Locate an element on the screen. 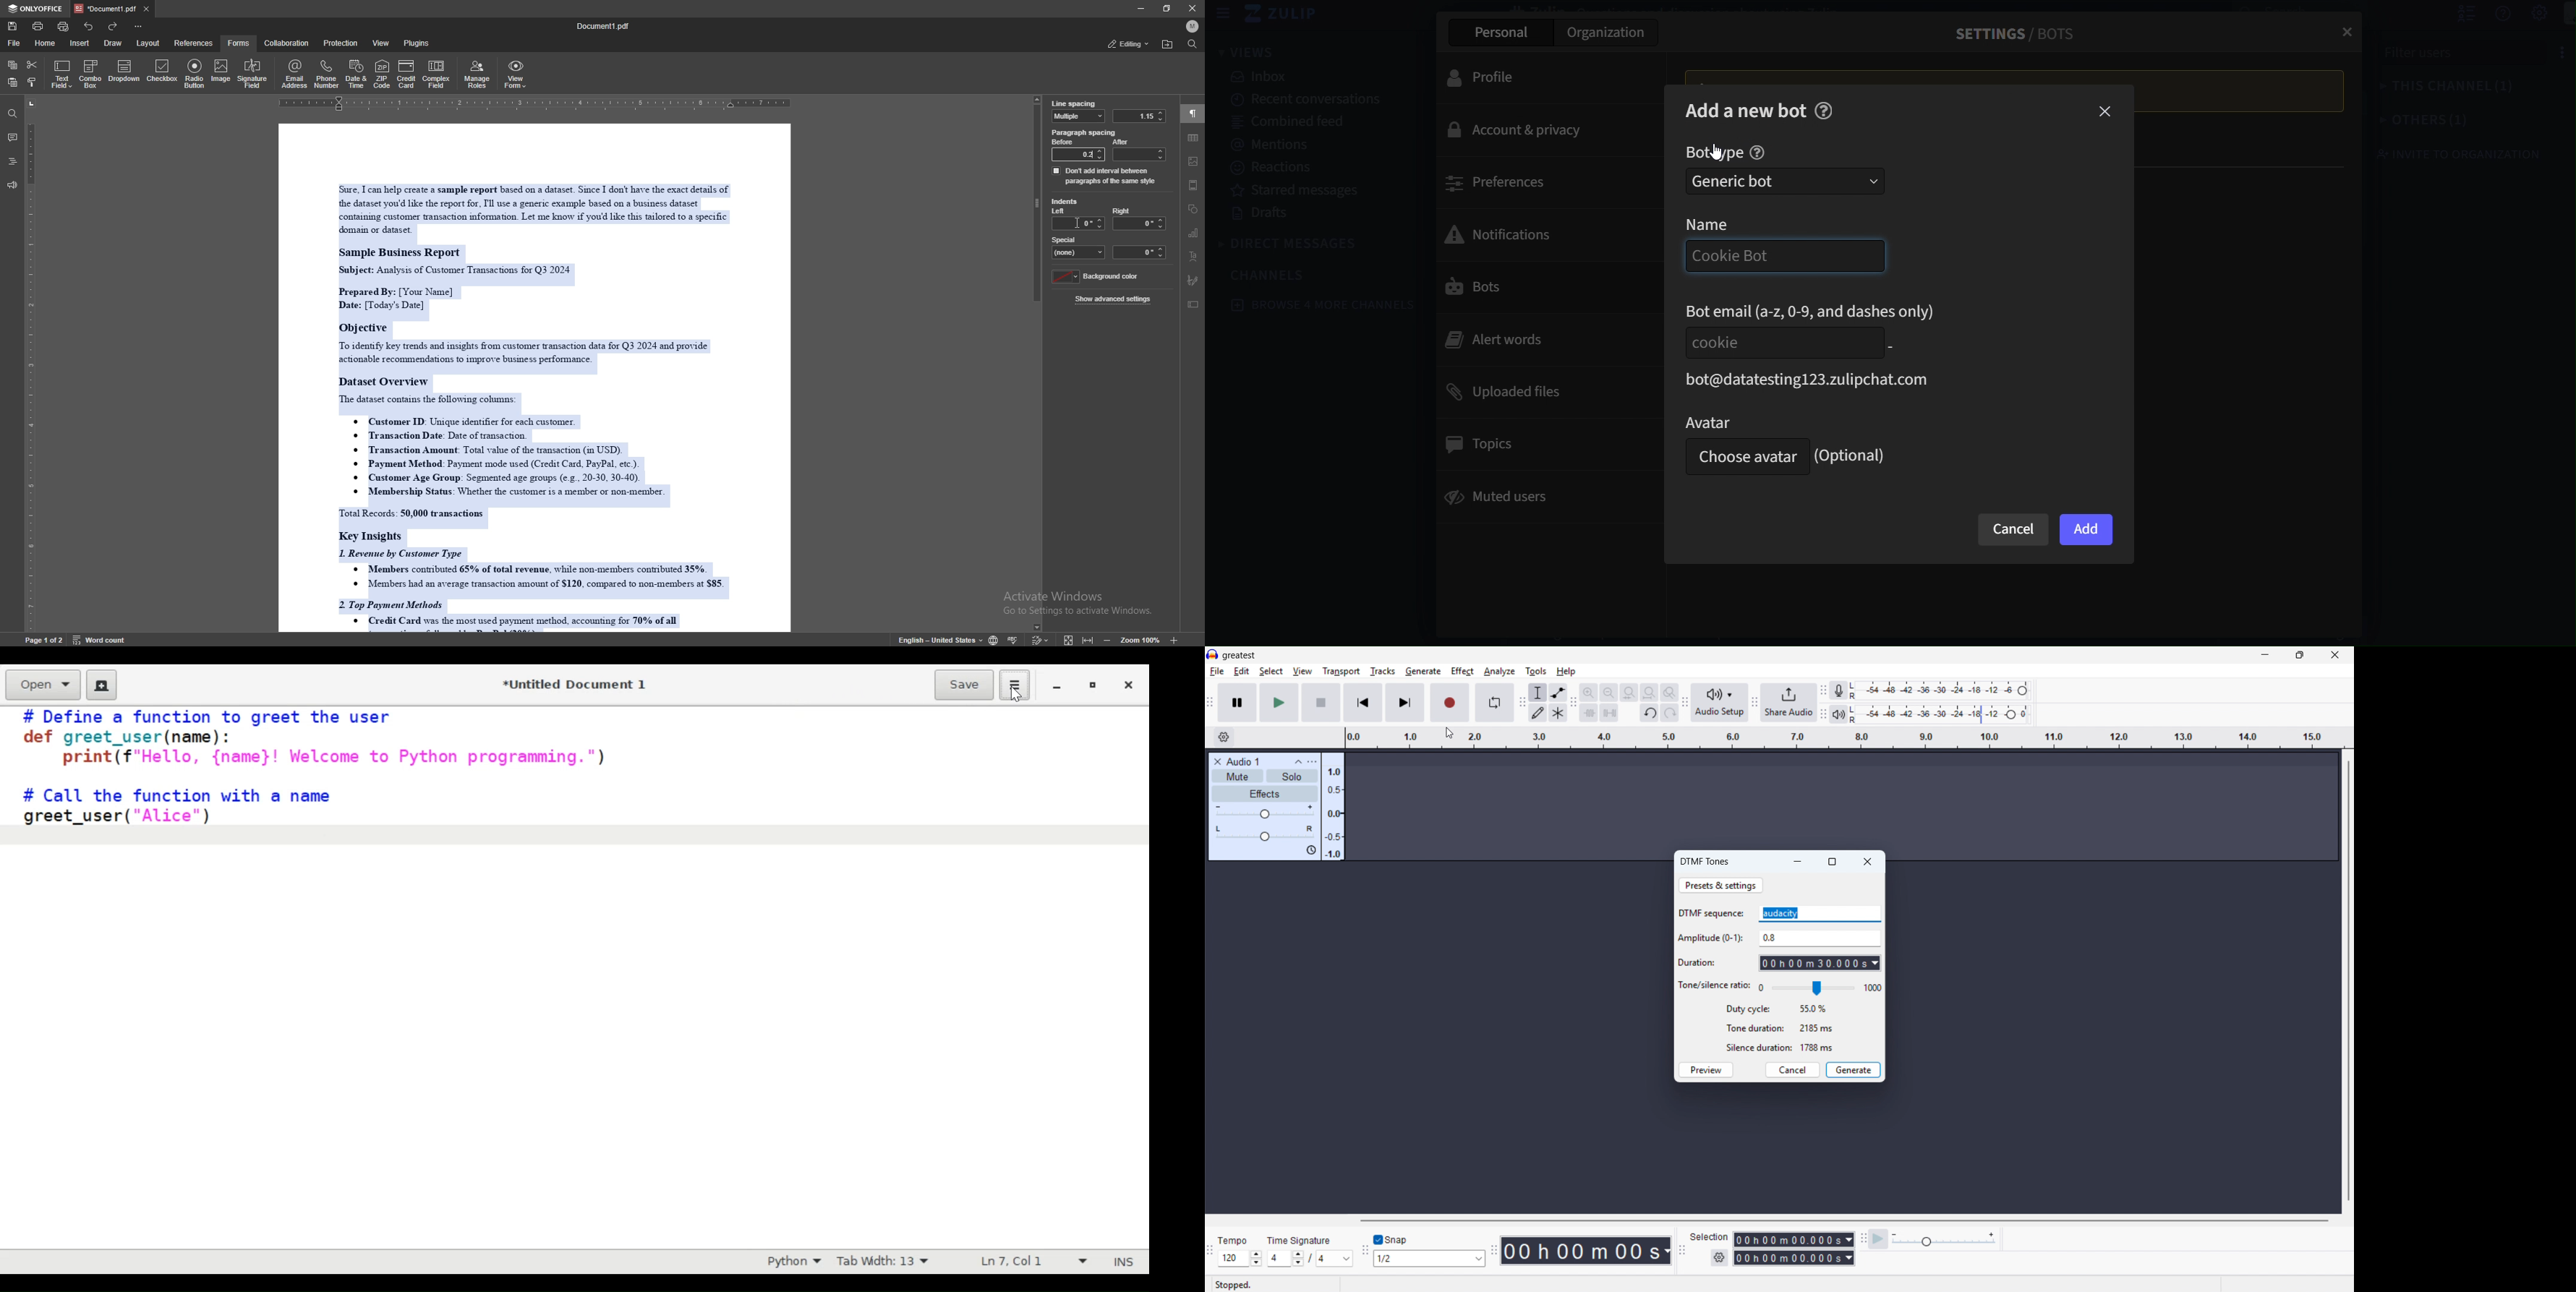  Amplitude  is located at coordinates (1819, 939).